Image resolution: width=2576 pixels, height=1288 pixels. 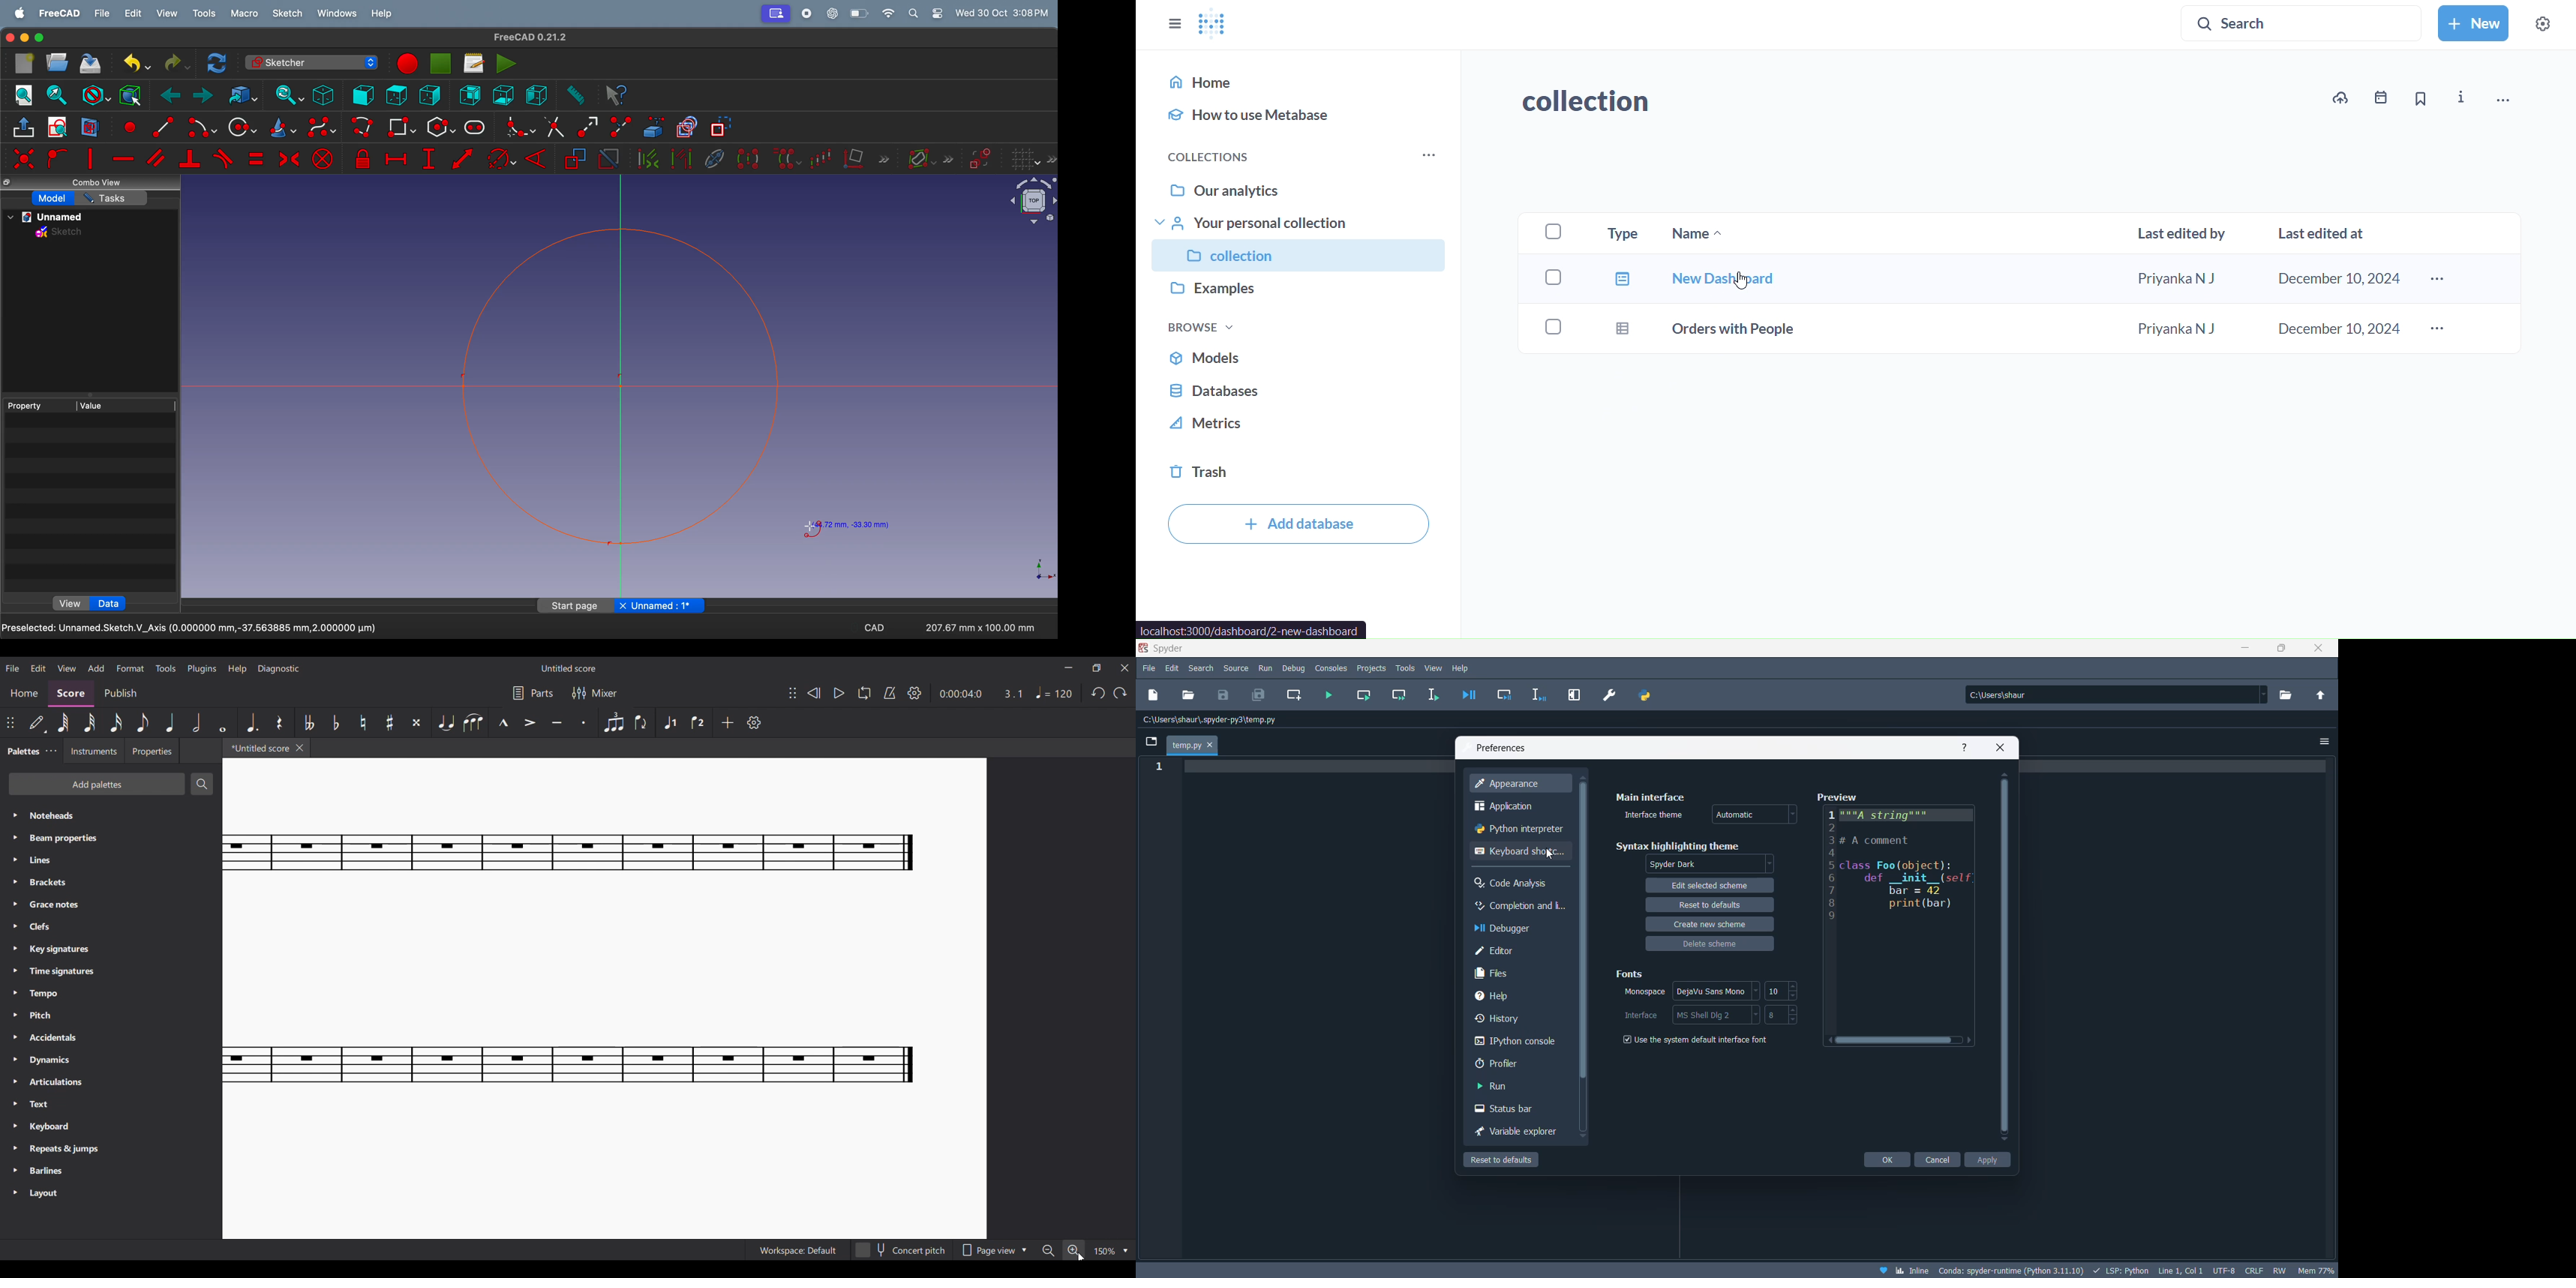 What do you see at coordinates (49, 217) in the screenshot?
I see `unnamed` at bounding box center [49, 217].